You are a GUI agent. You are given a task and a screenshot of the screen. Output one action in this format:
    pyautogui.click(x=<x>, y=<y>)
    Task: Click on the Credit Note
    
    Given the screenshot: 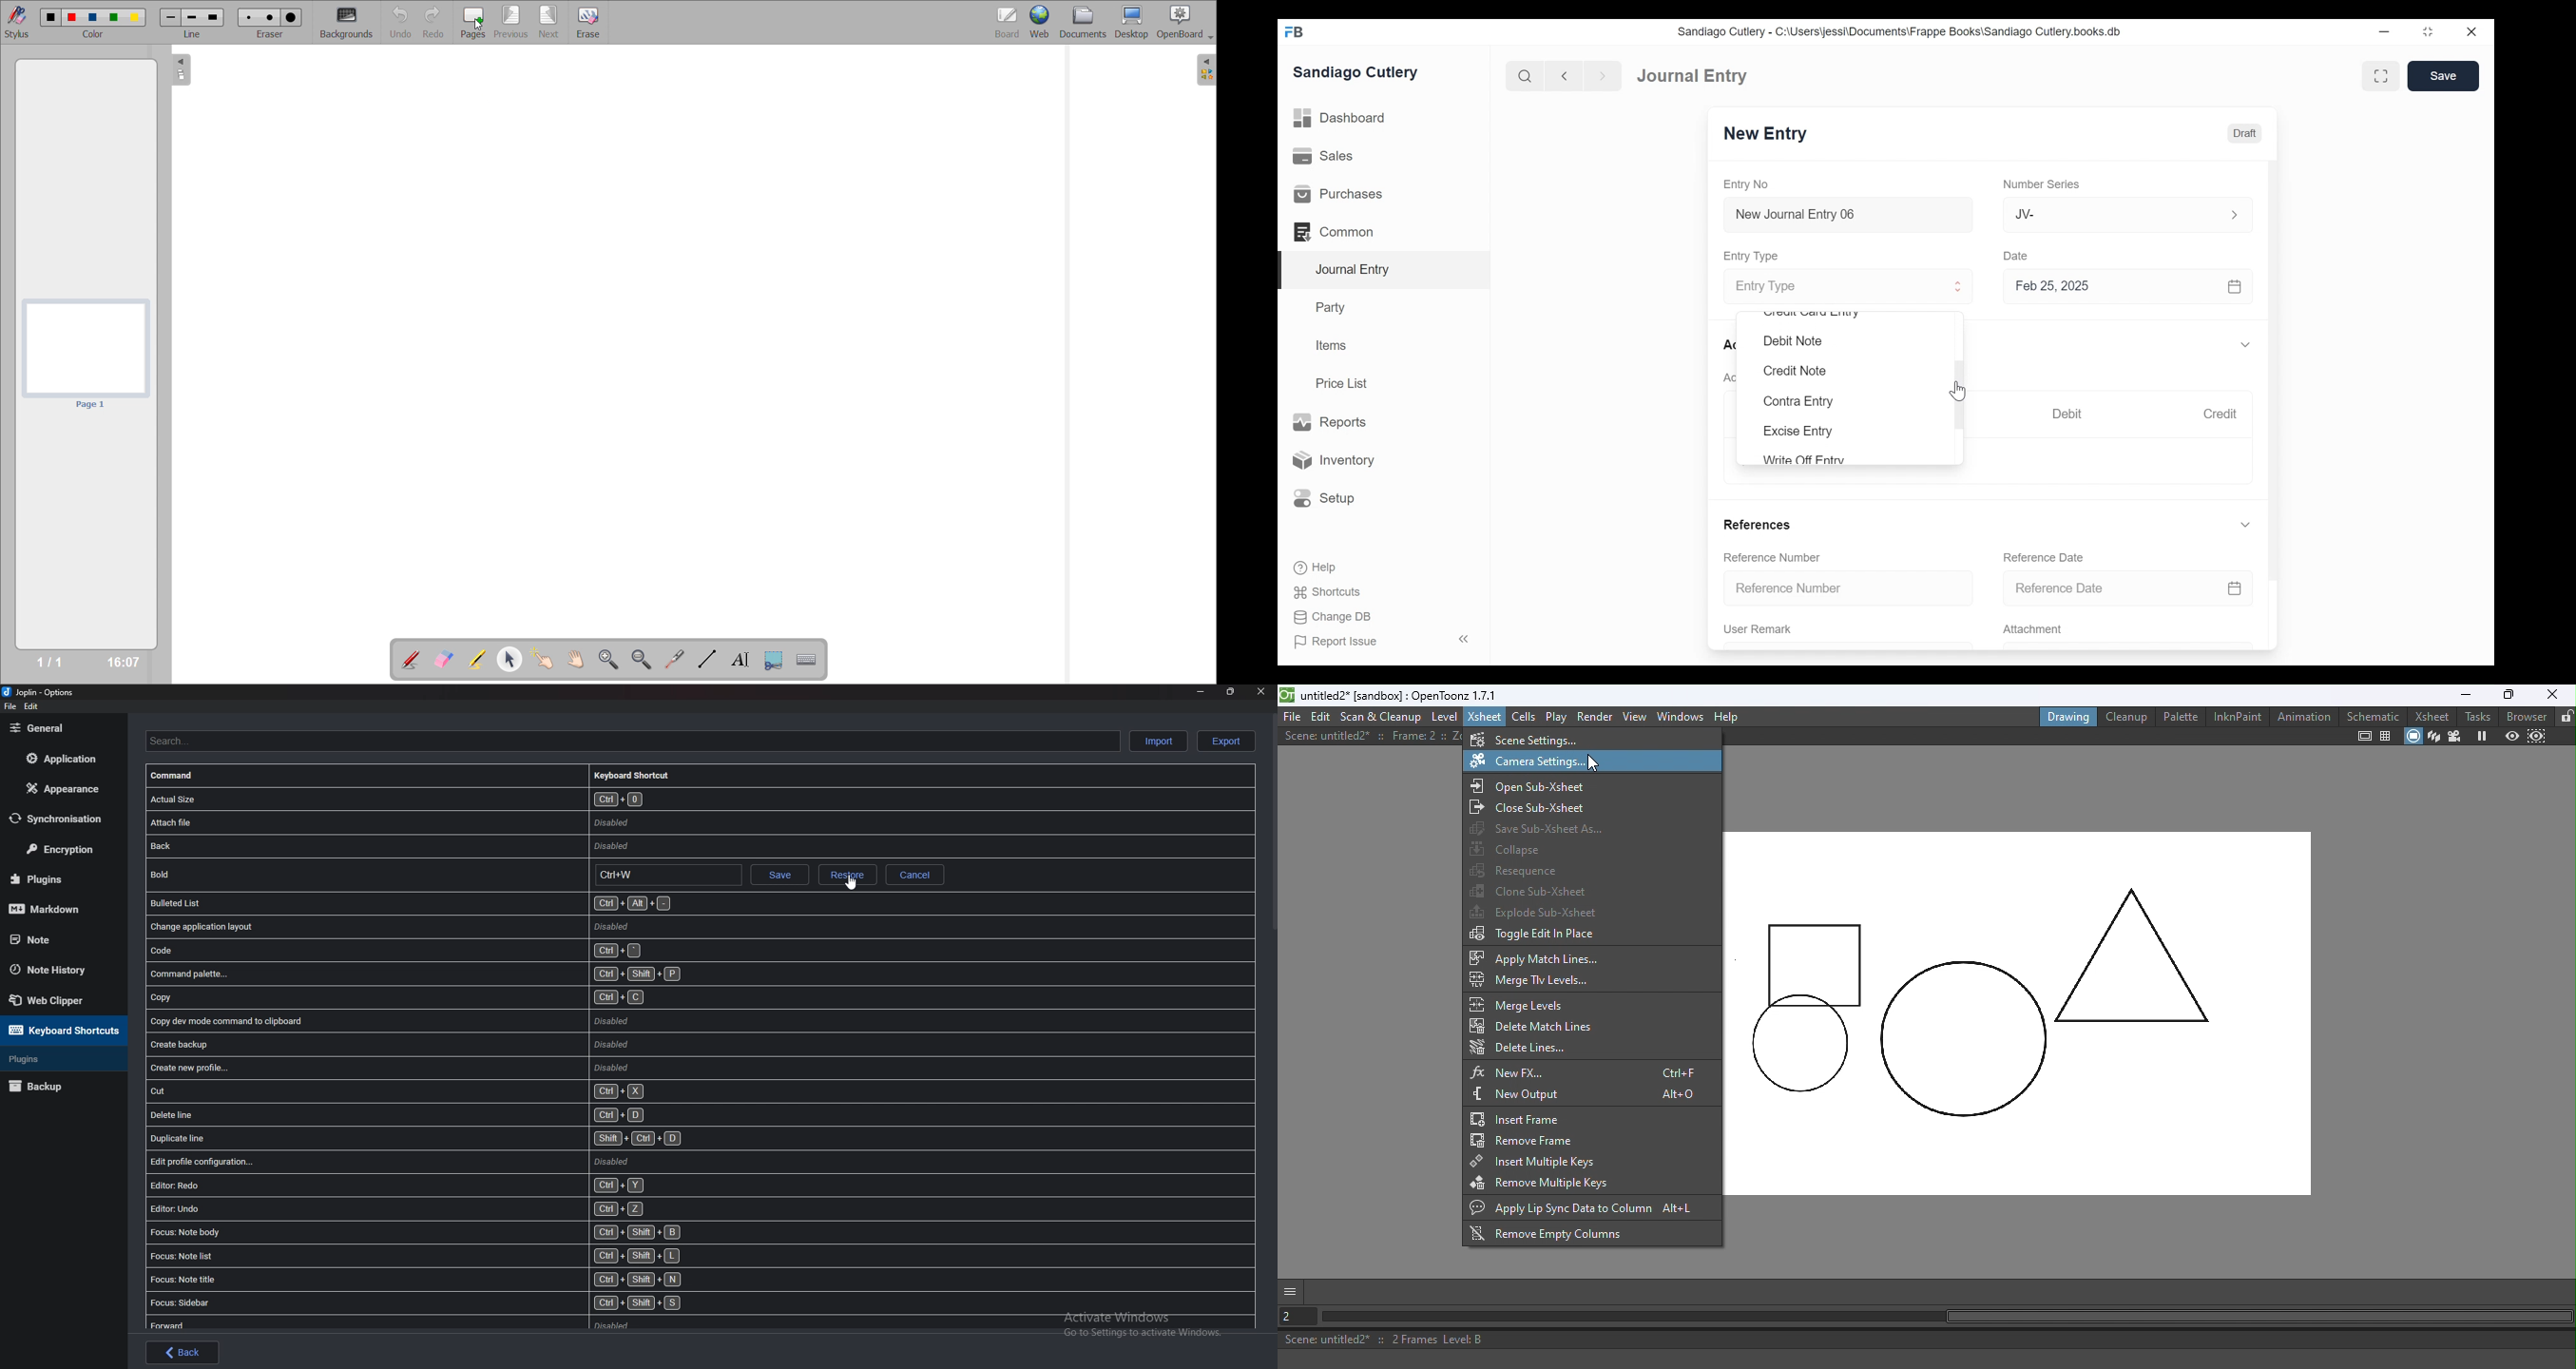 What is the action you would take?
    pyautogui.click(x=1793, y=371)
    